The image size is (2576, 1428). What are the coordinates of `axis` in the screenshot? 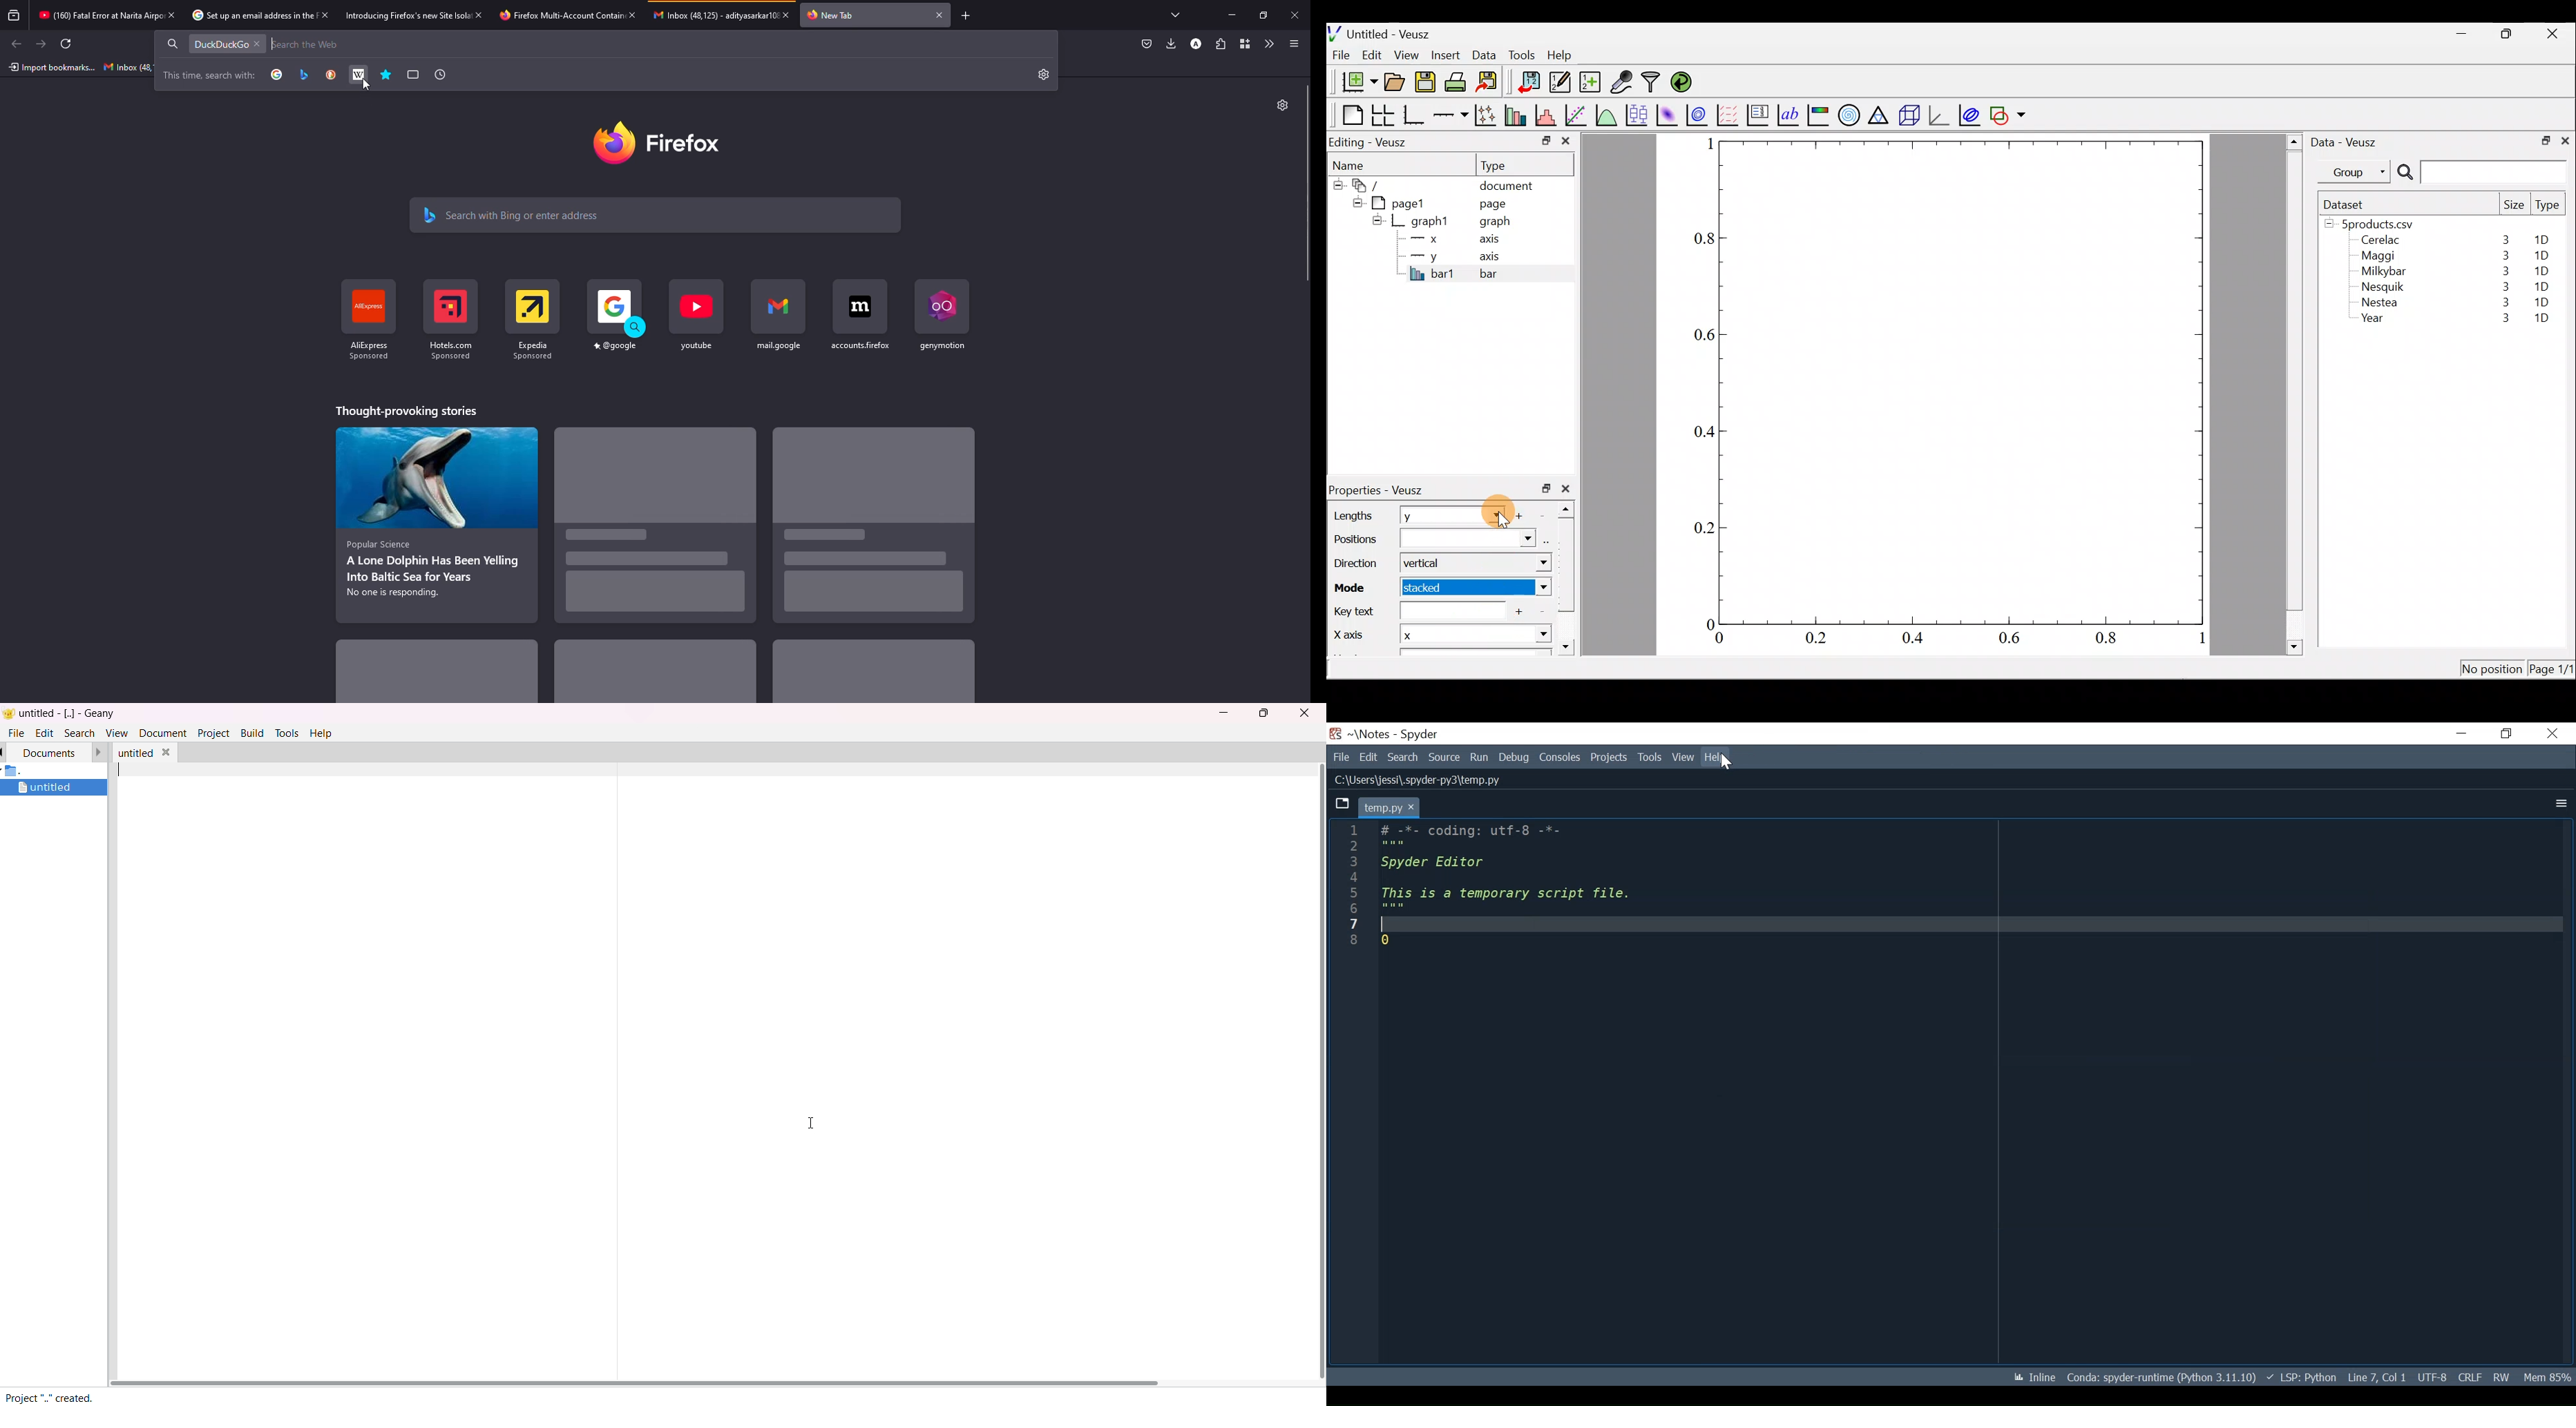 It's located at (1496, 258).